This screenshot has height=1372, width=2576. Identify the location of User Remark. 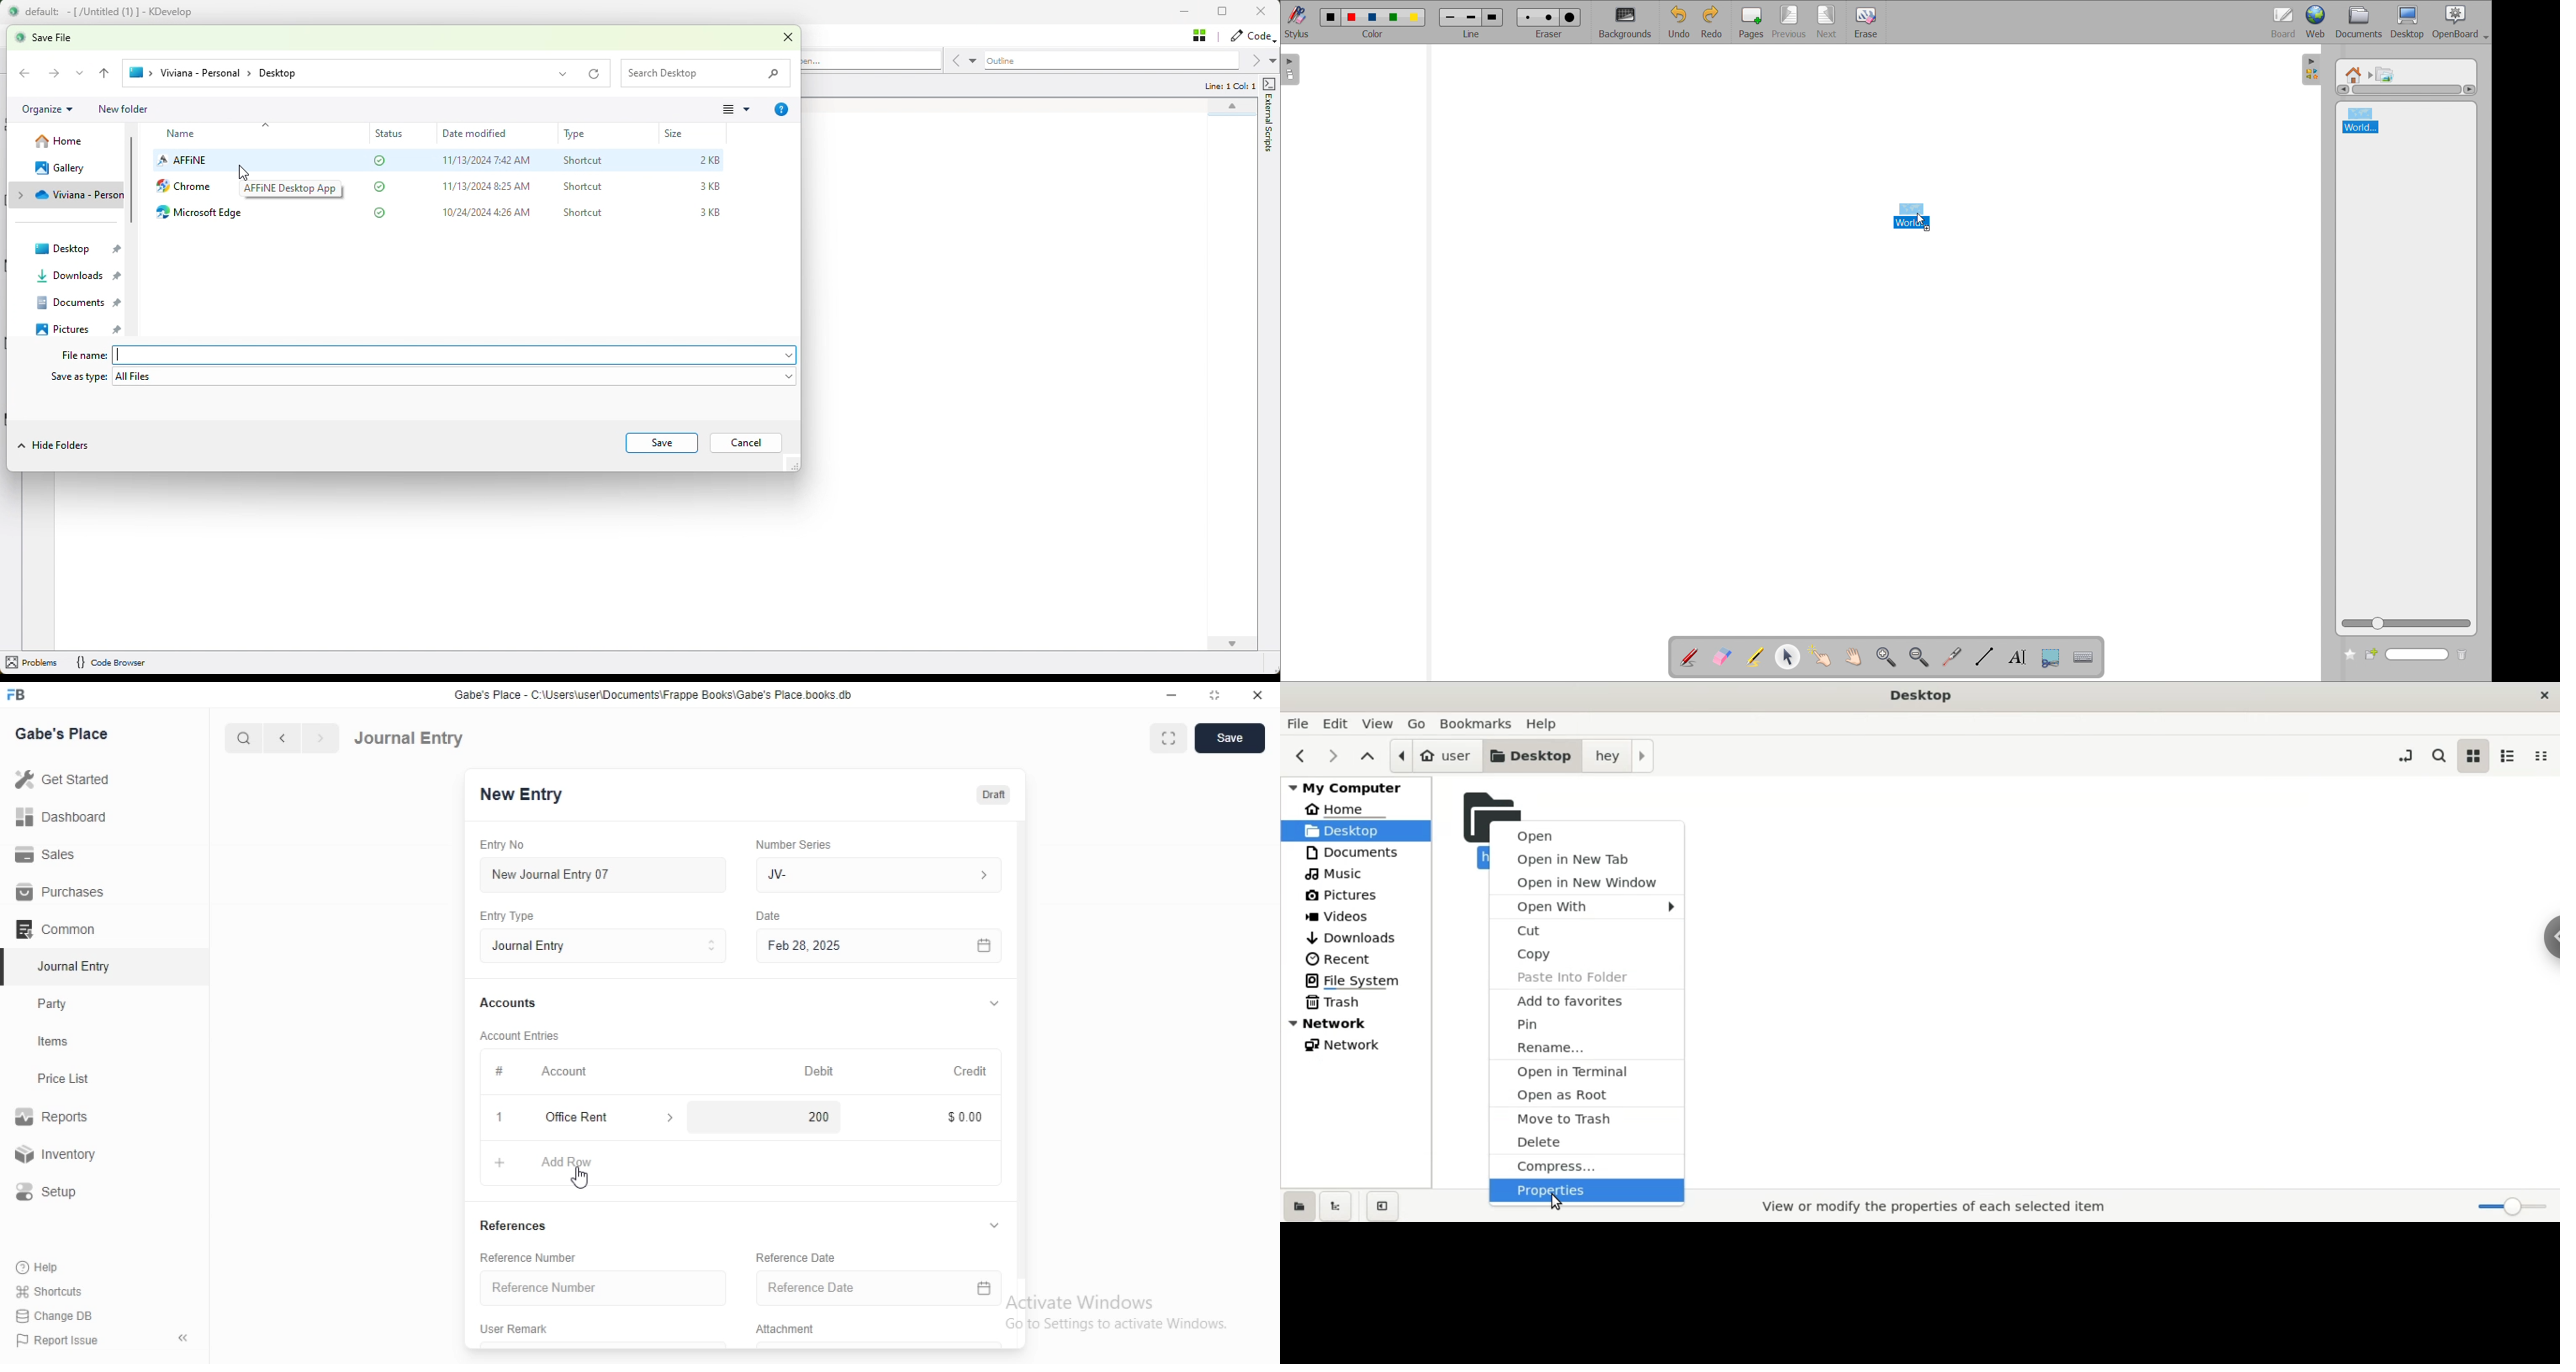
(517, 1331).